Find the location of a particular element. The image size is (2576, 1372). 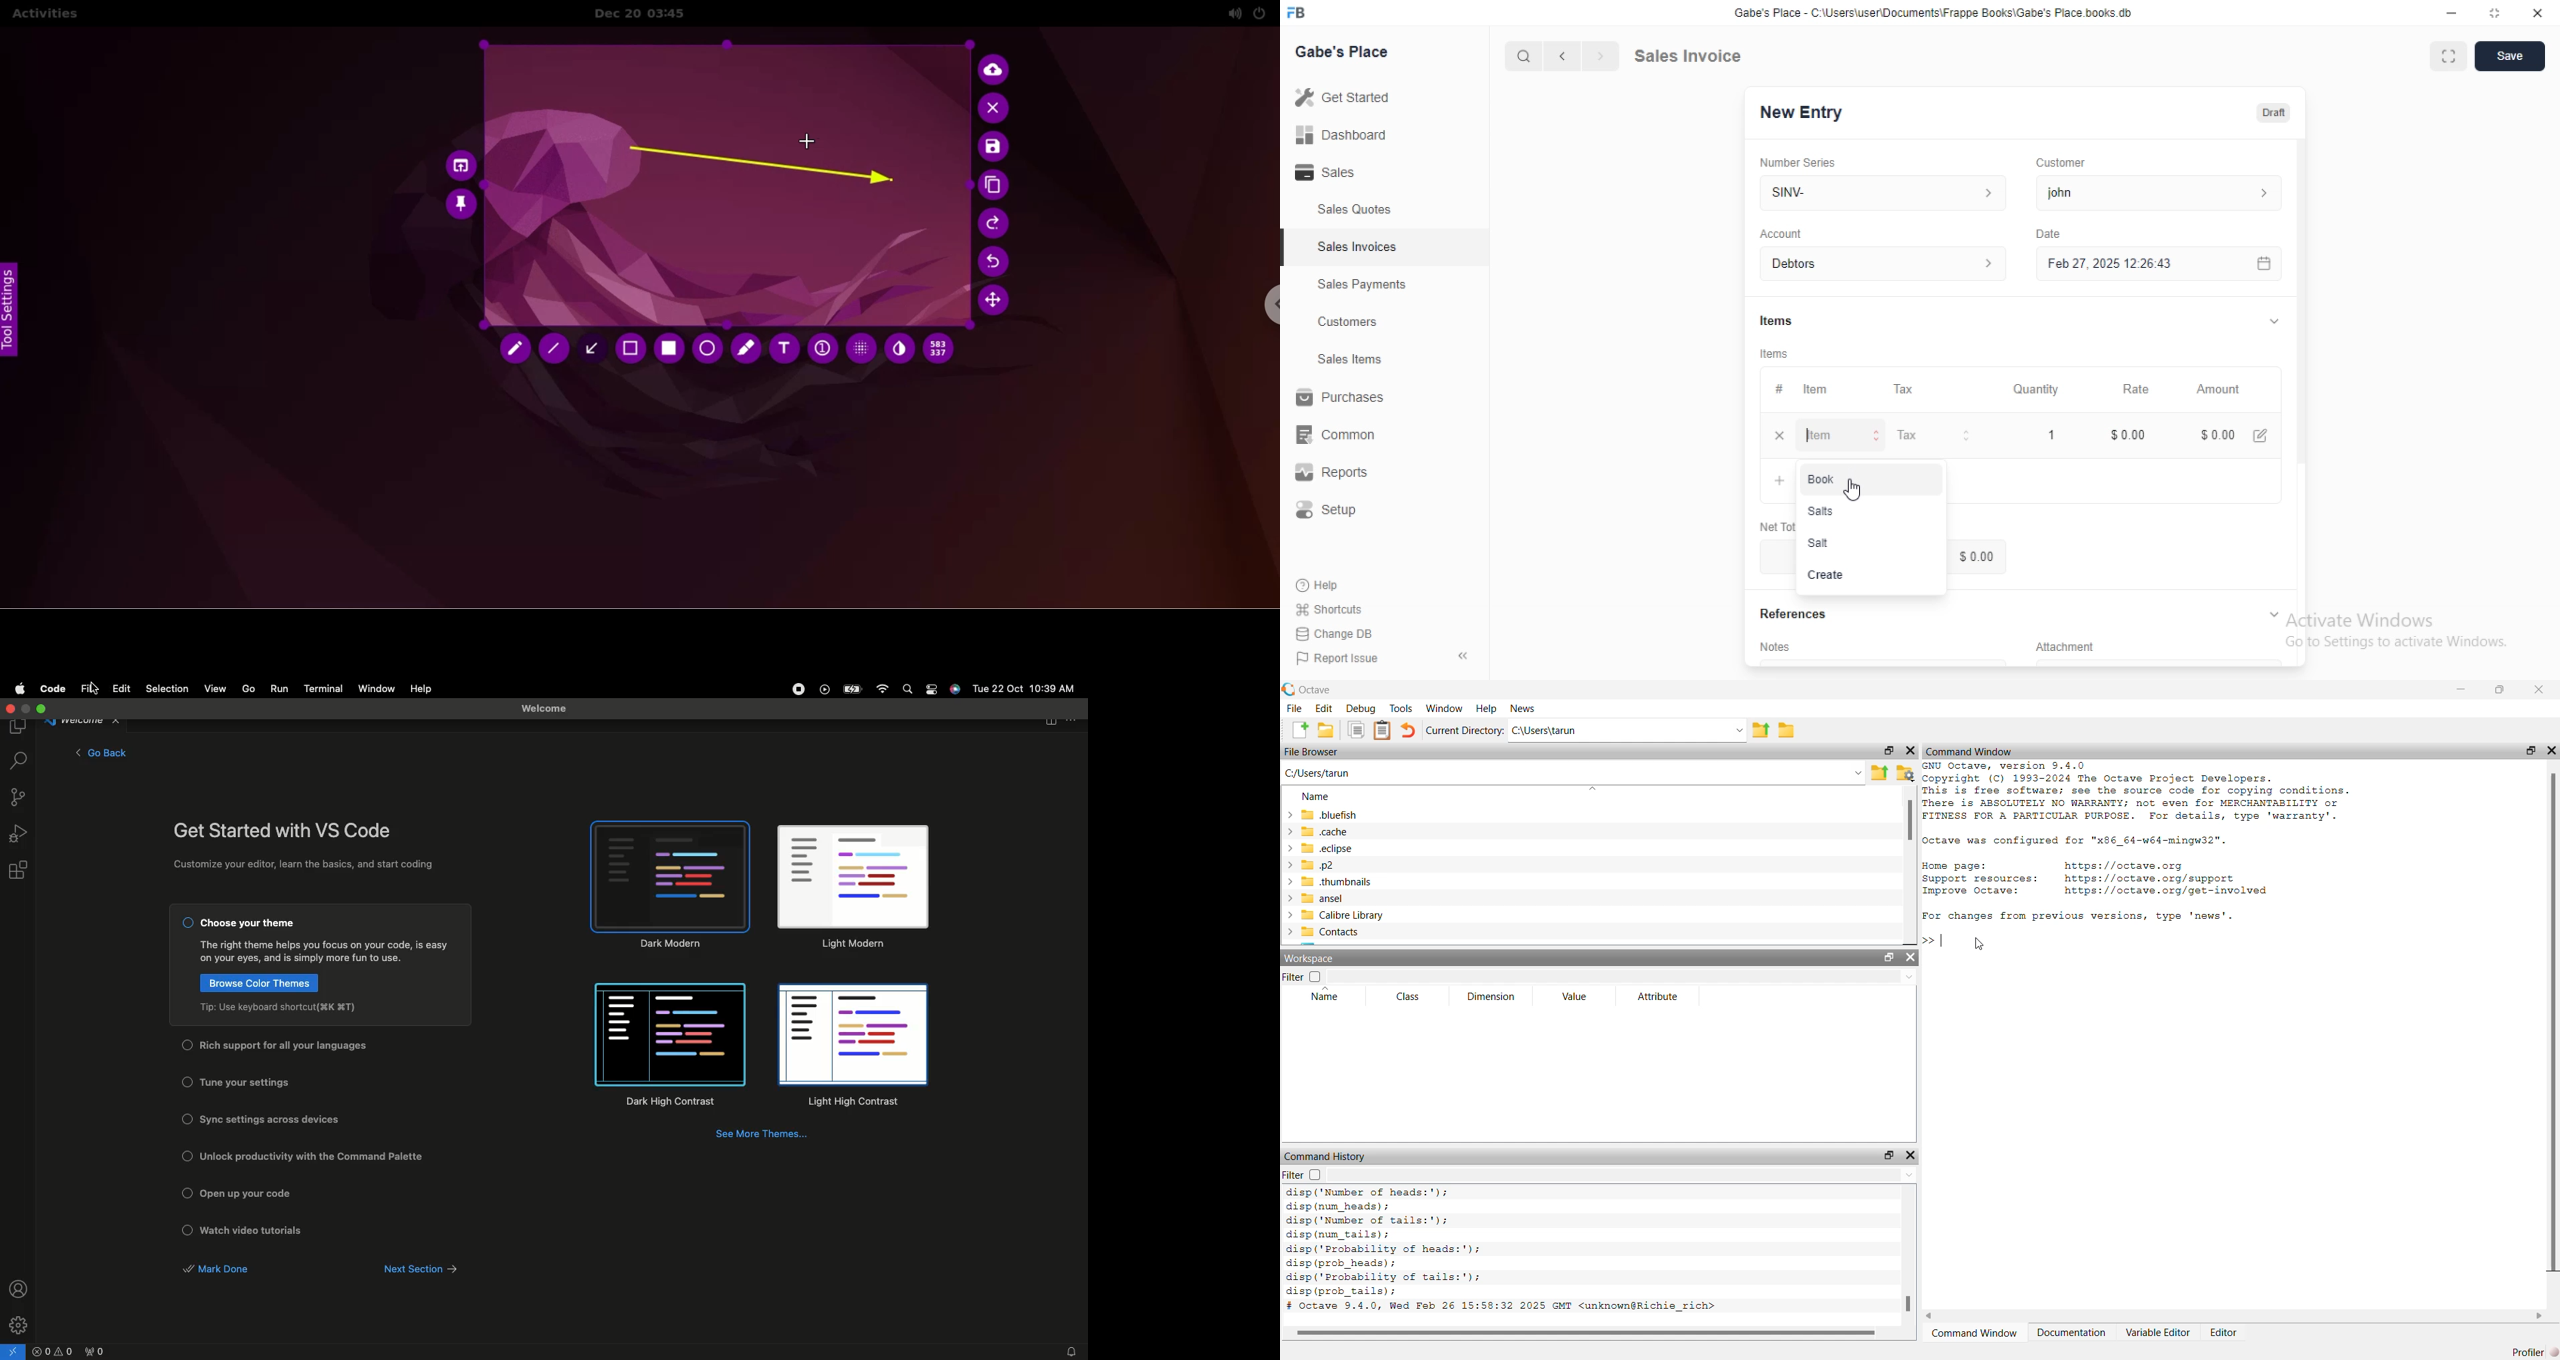

Rich support for all your languages is located at coordinates (290, 1046).